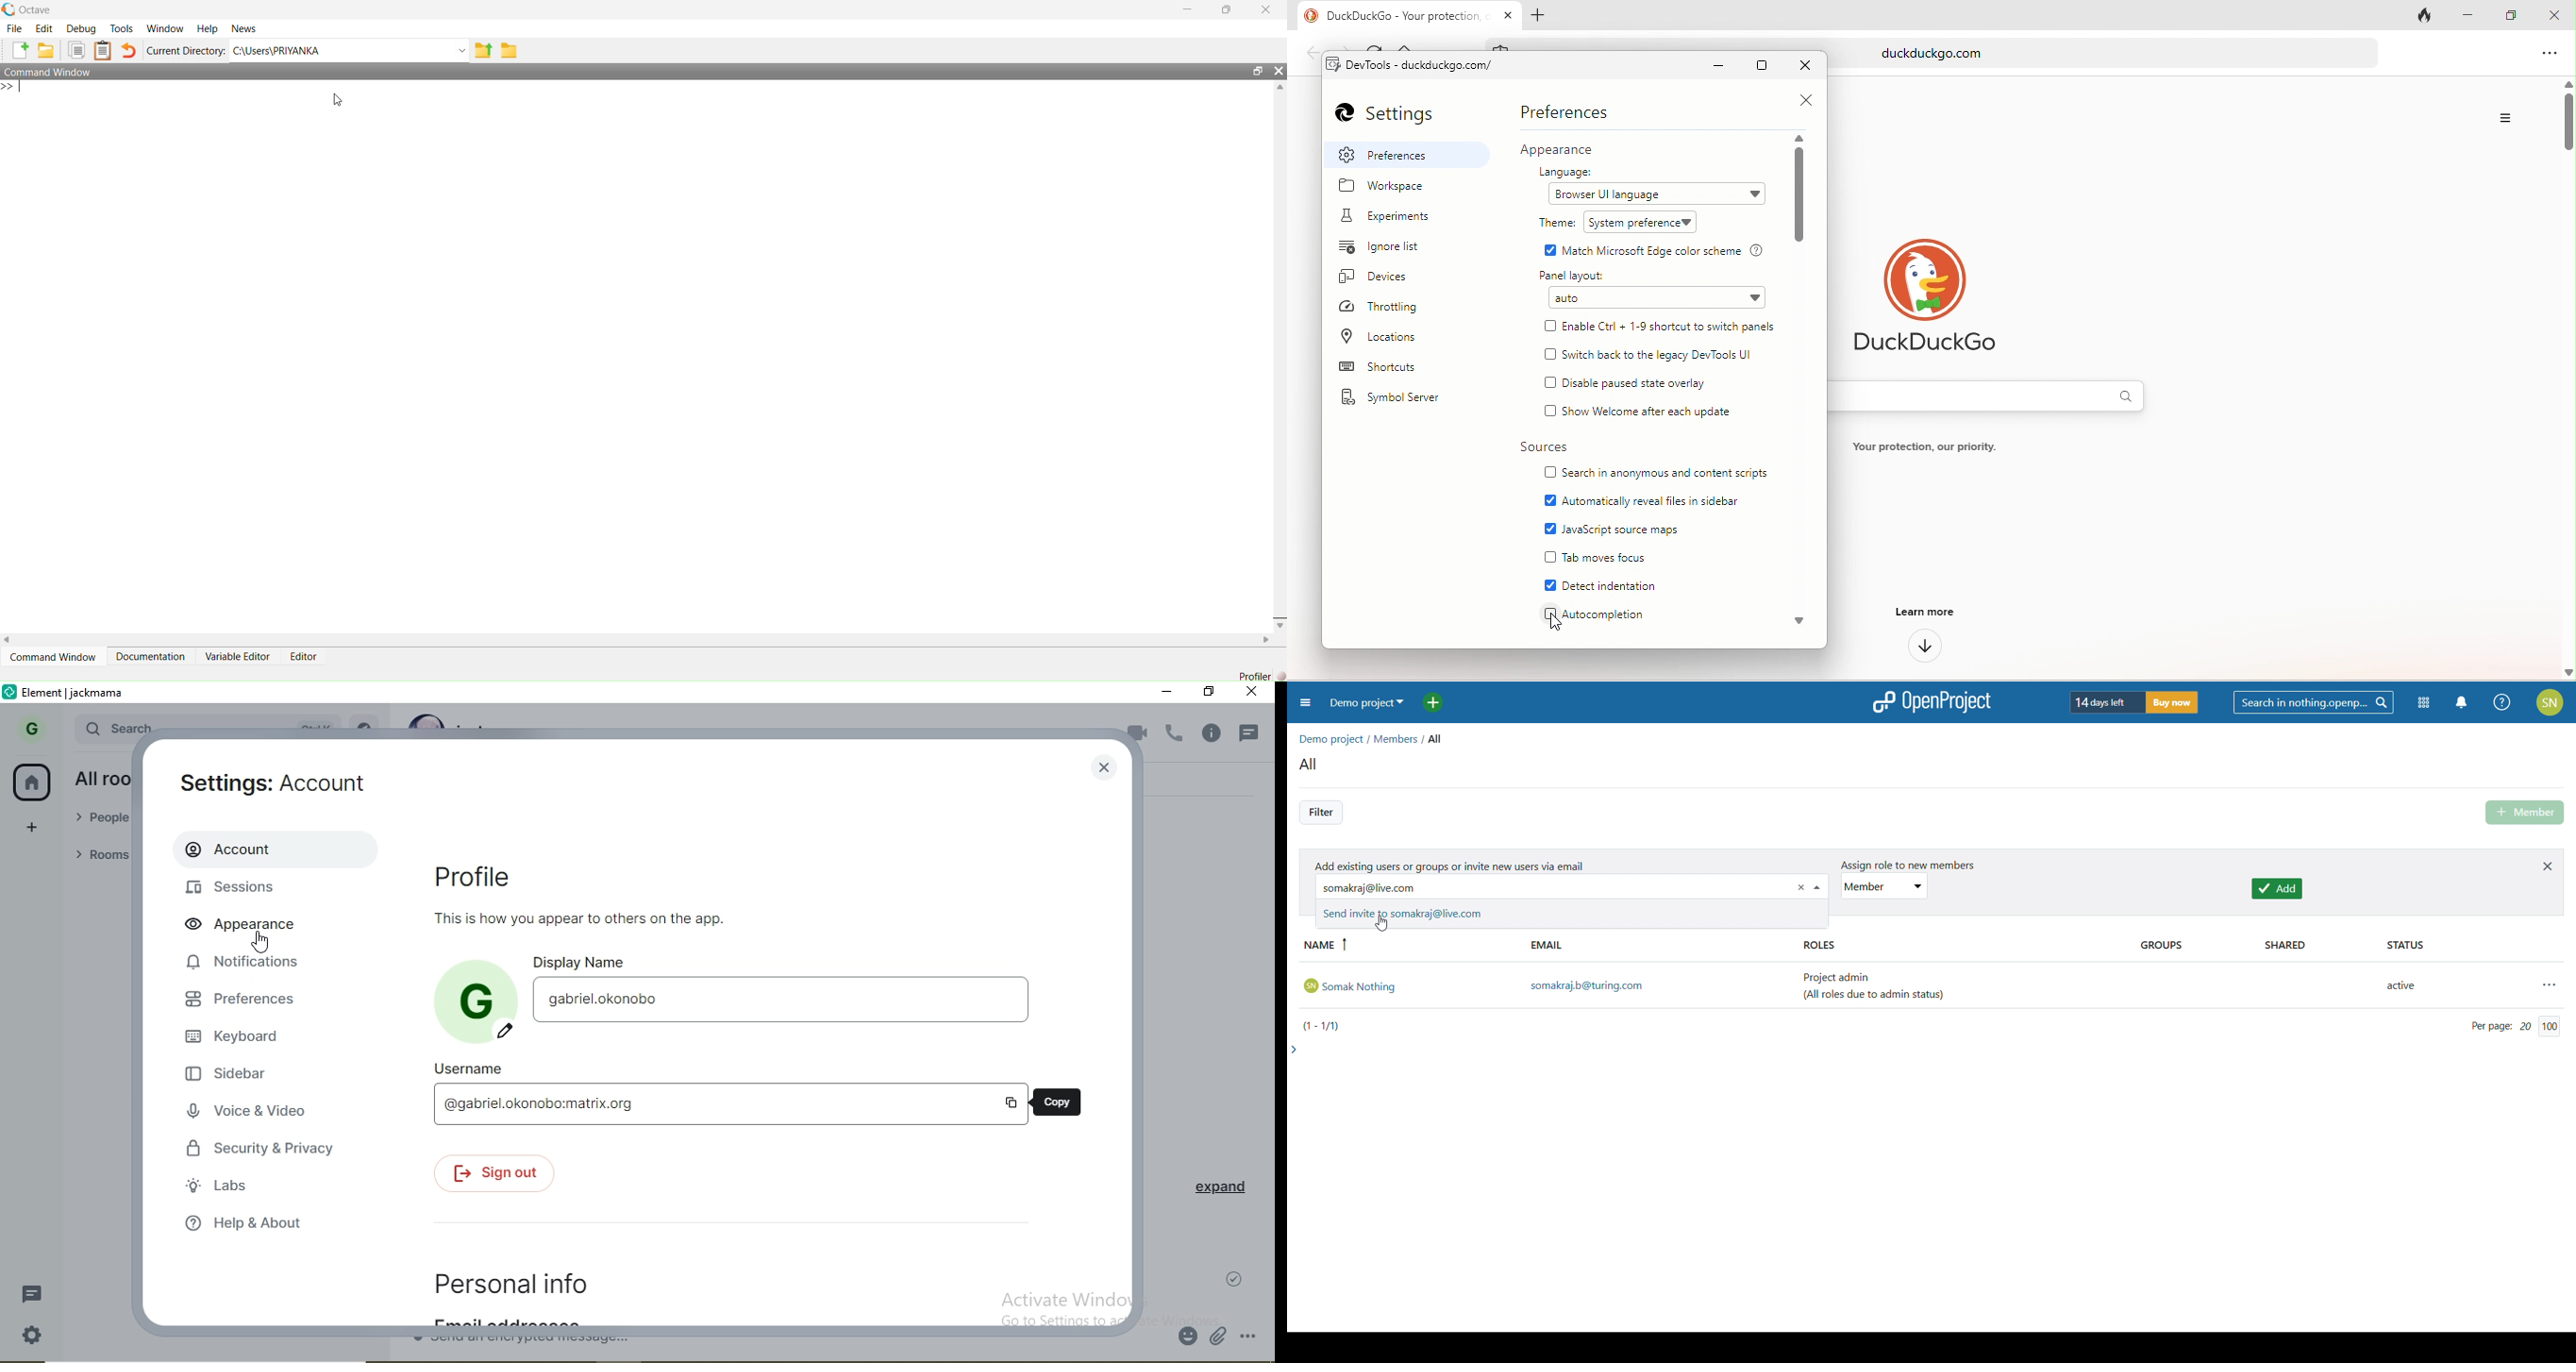  Describe the element at coordinates (259, 944) in the screenshot. I see `Cursor` at that location.